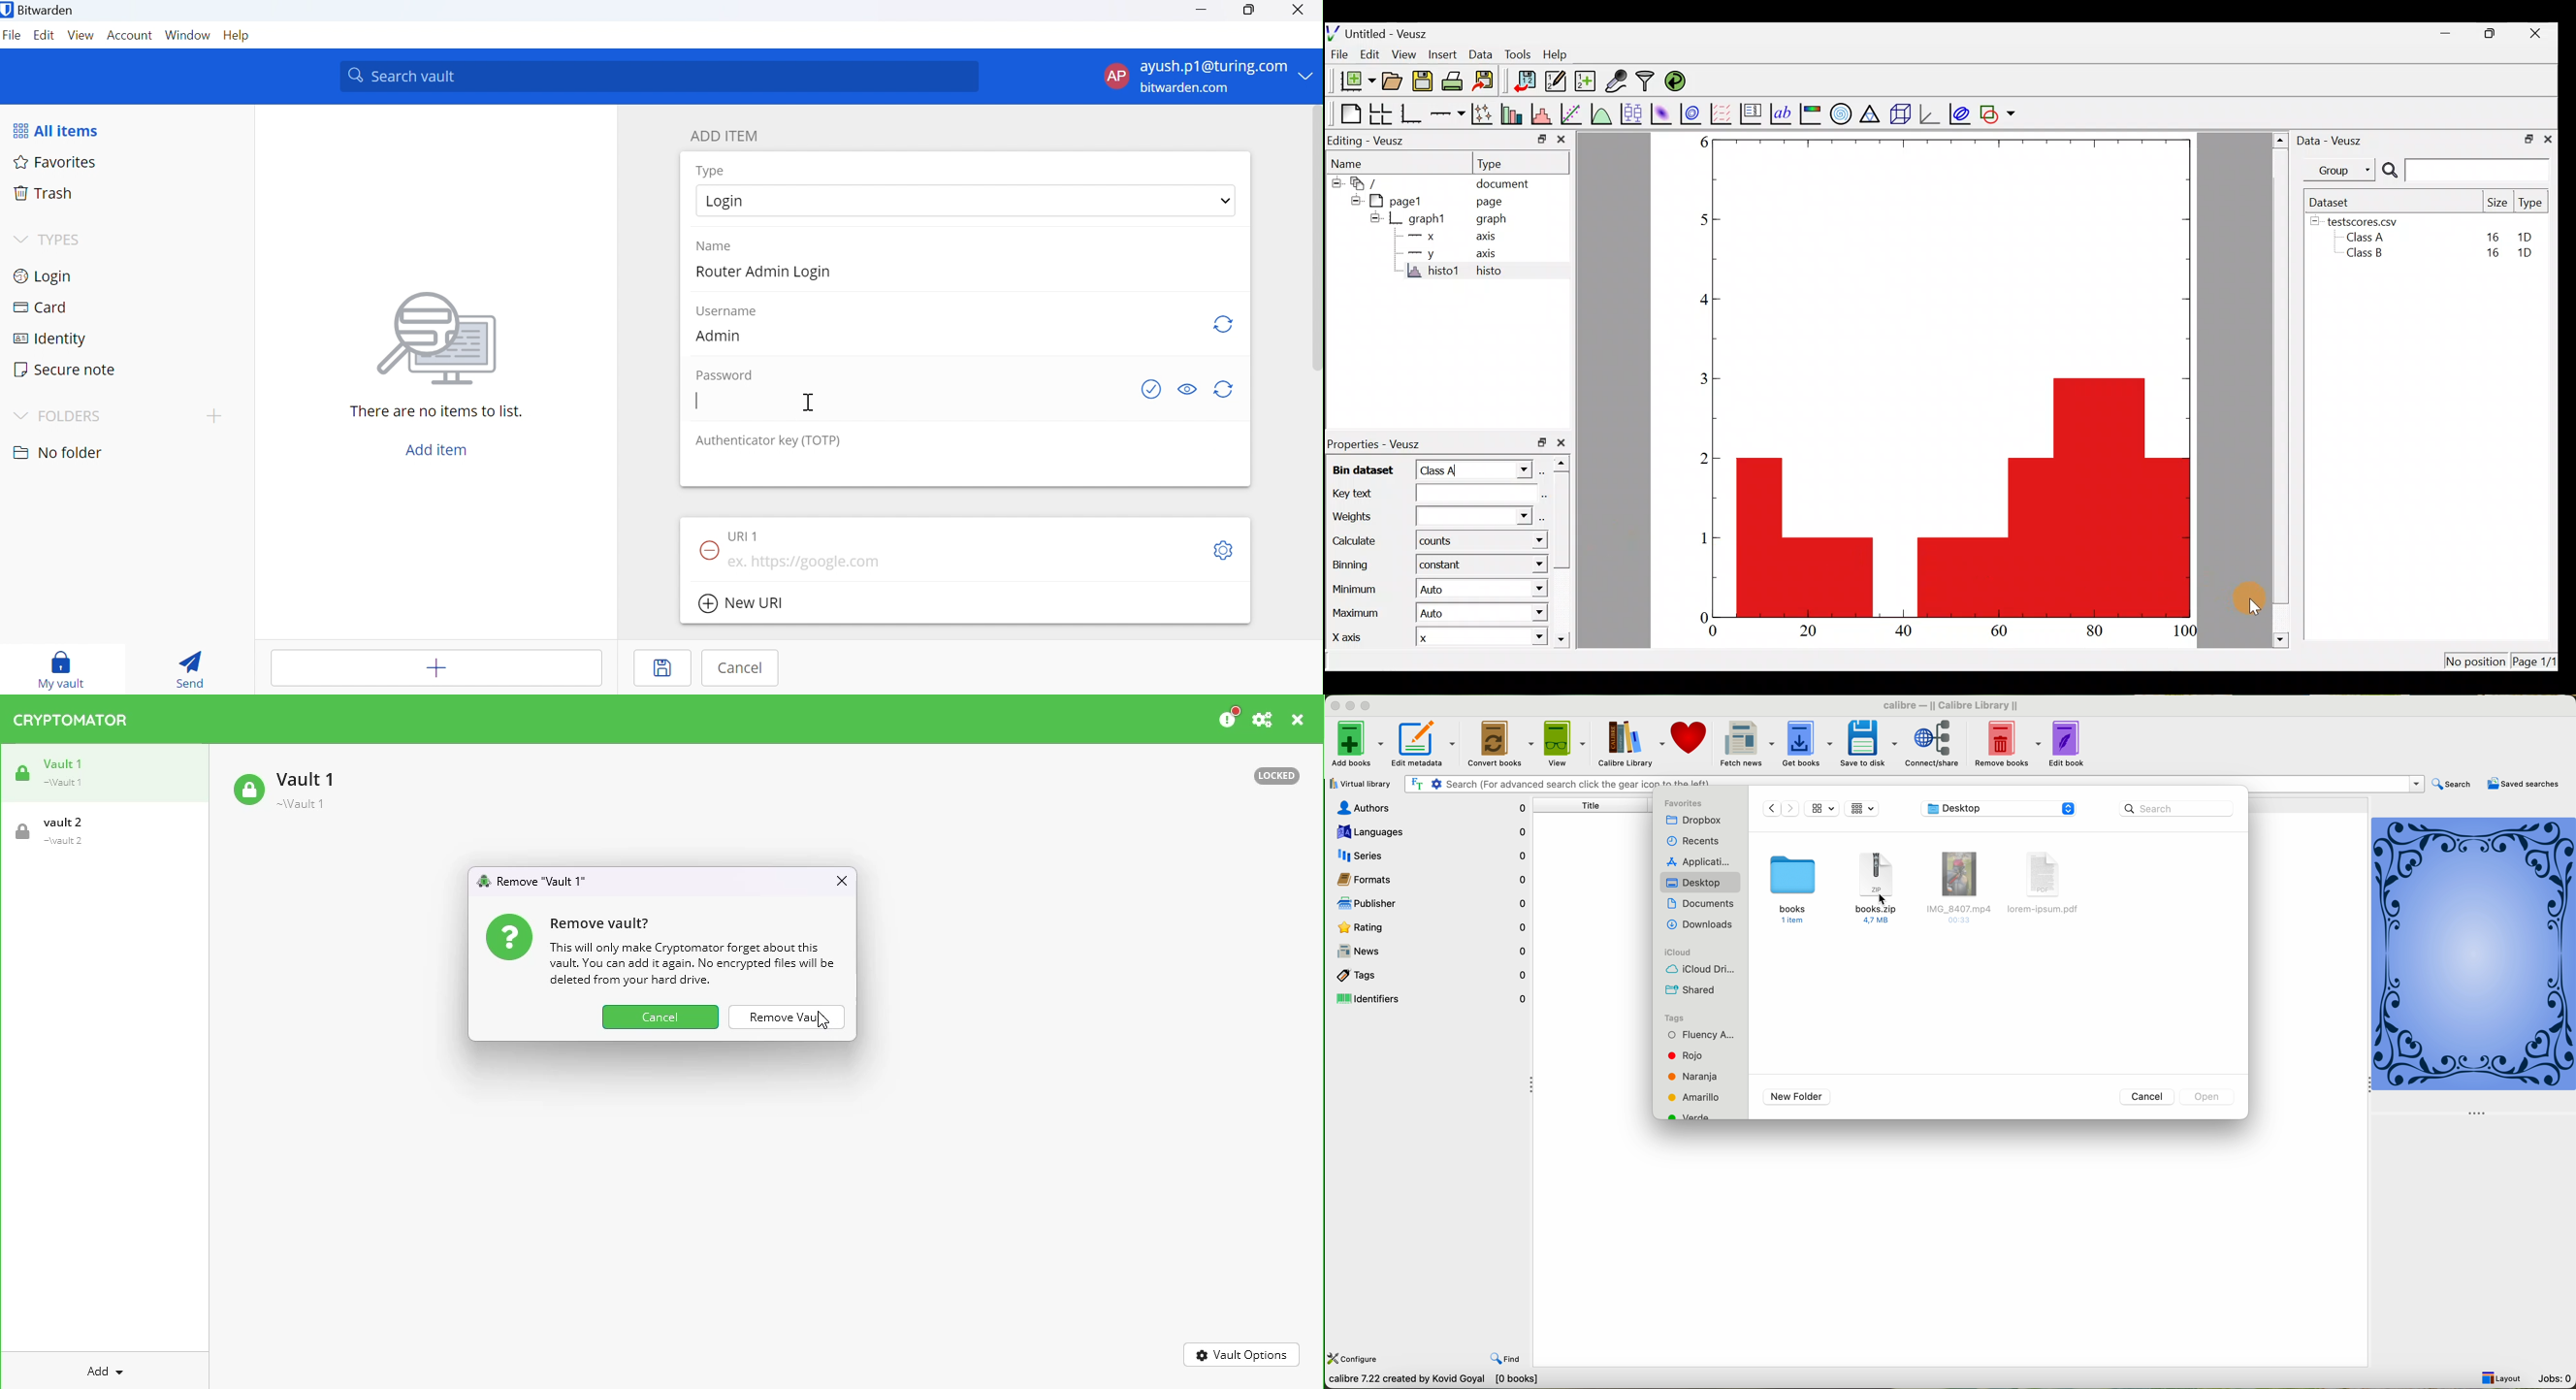  What do you see at coordinates (2475, 964) in the screenshot?
I see `cover book preview` at bounding box center [2475, 964].